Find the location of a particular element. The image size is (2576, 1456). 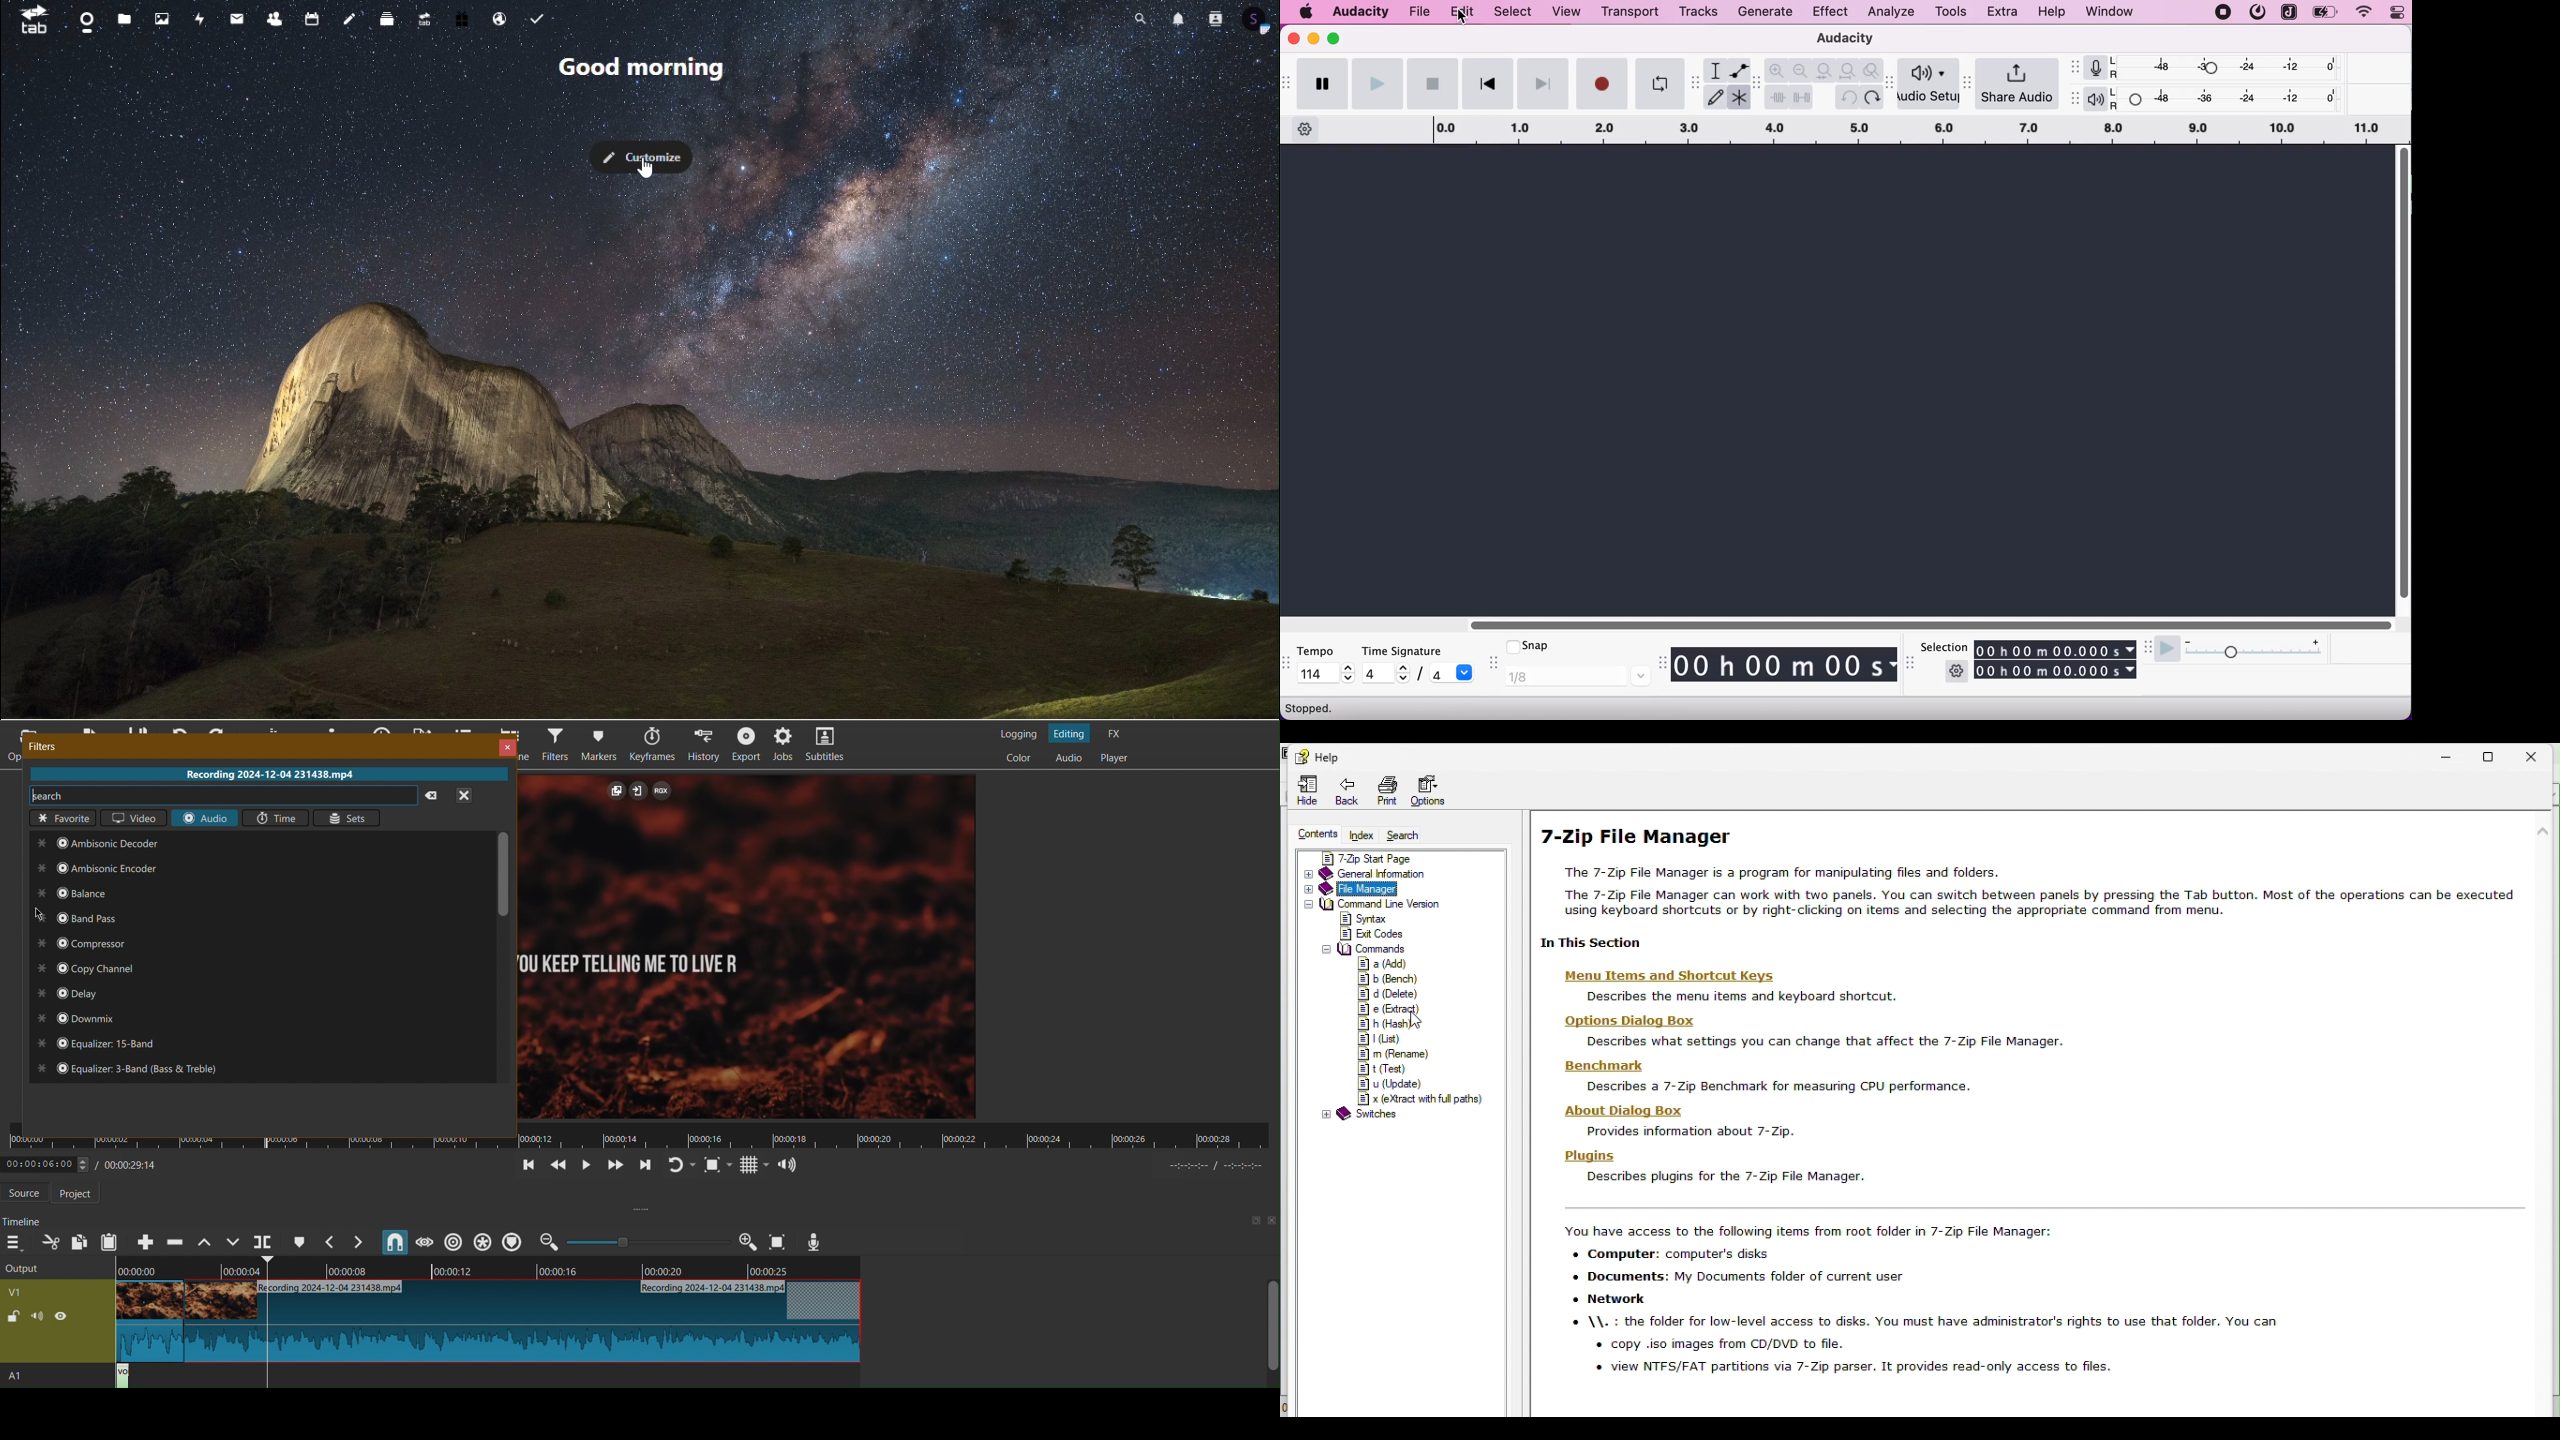

dropdown is located at coordinates (1466, 672).